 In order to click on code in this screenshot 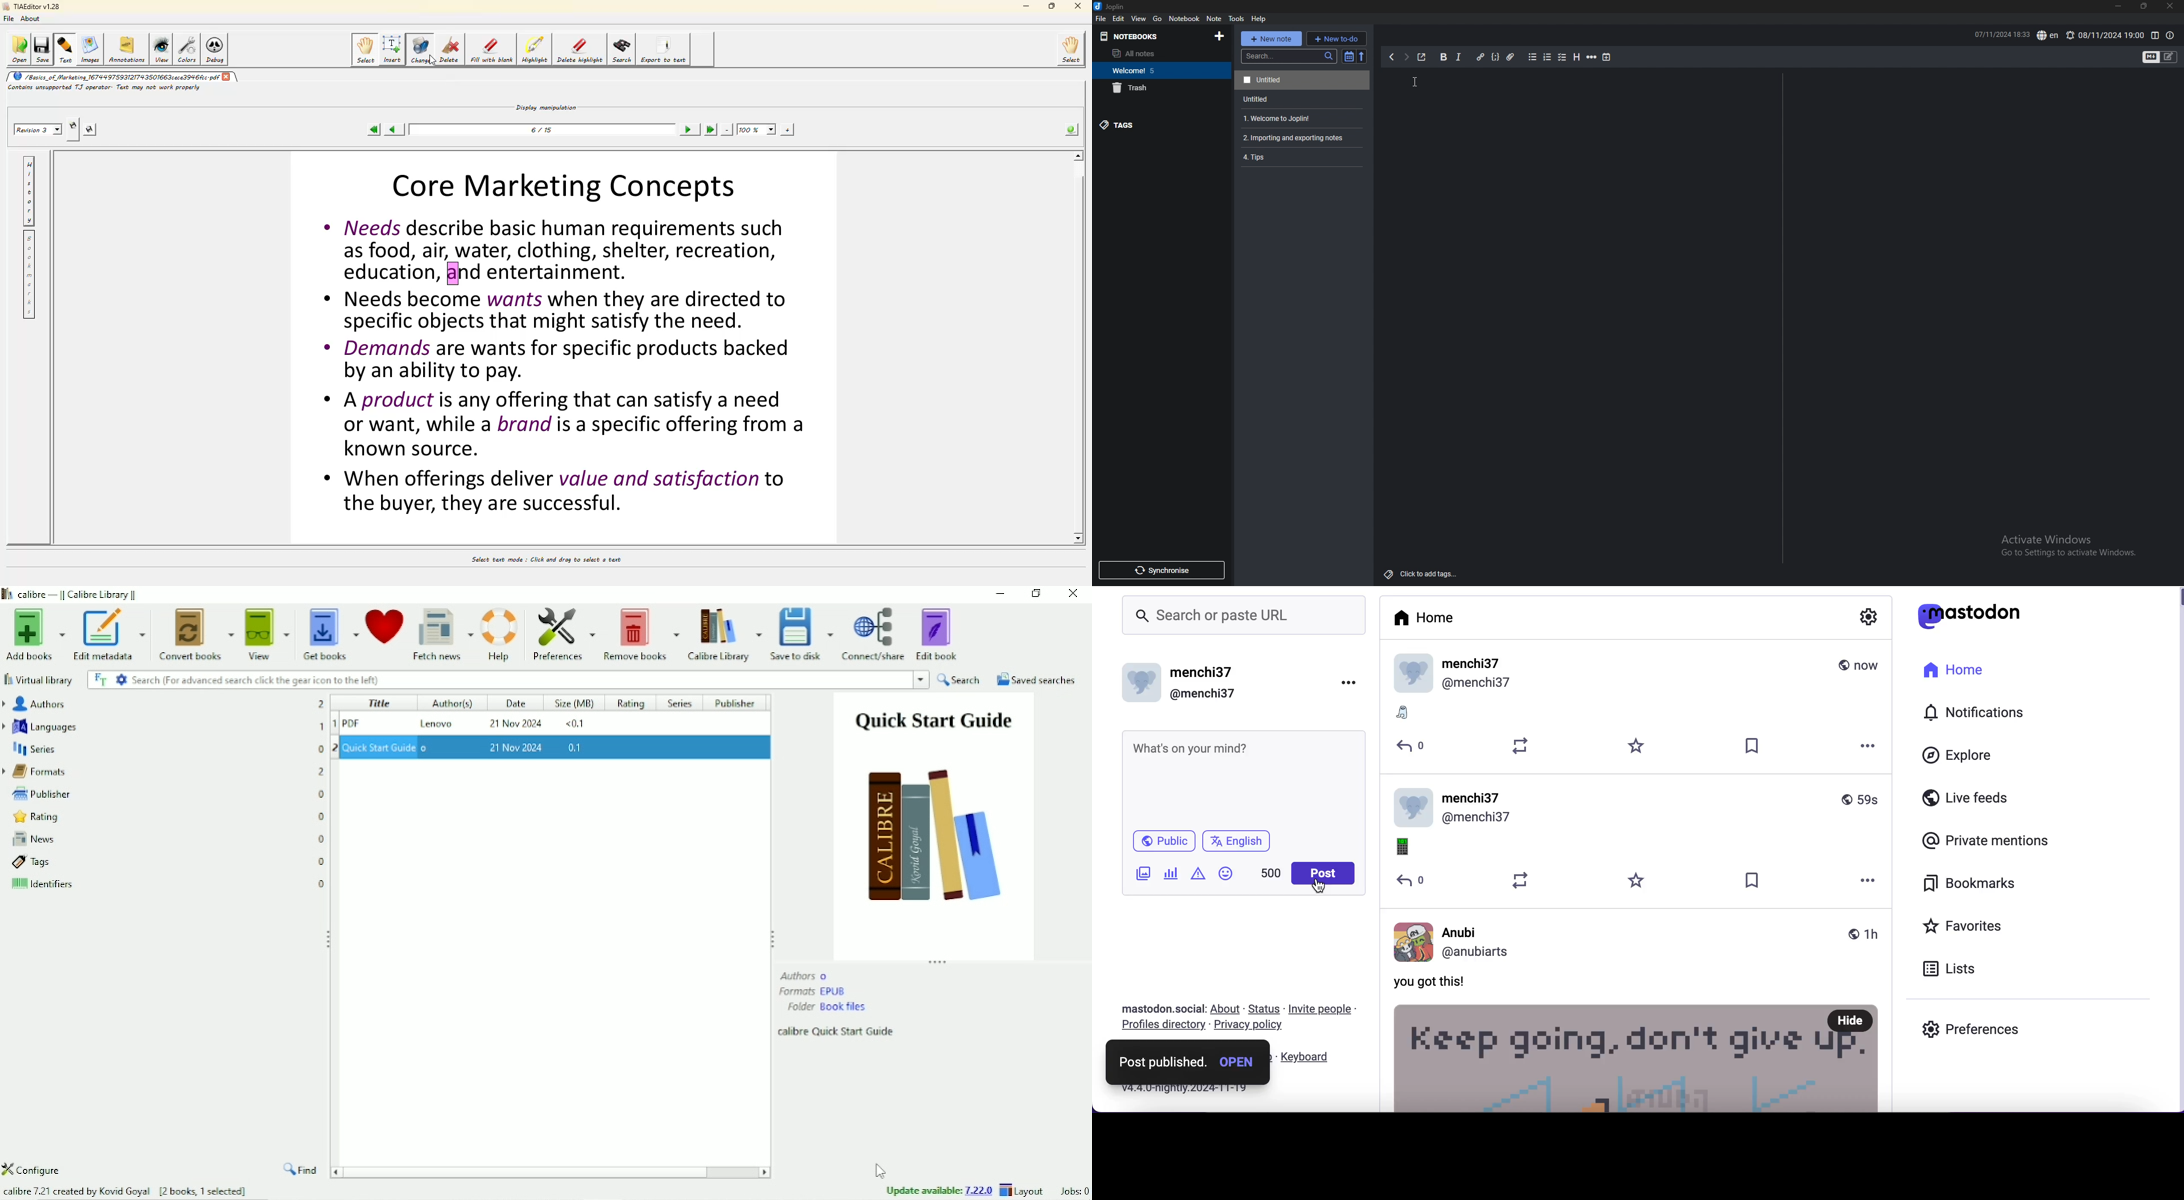, I will do `click(1495, 57)`.